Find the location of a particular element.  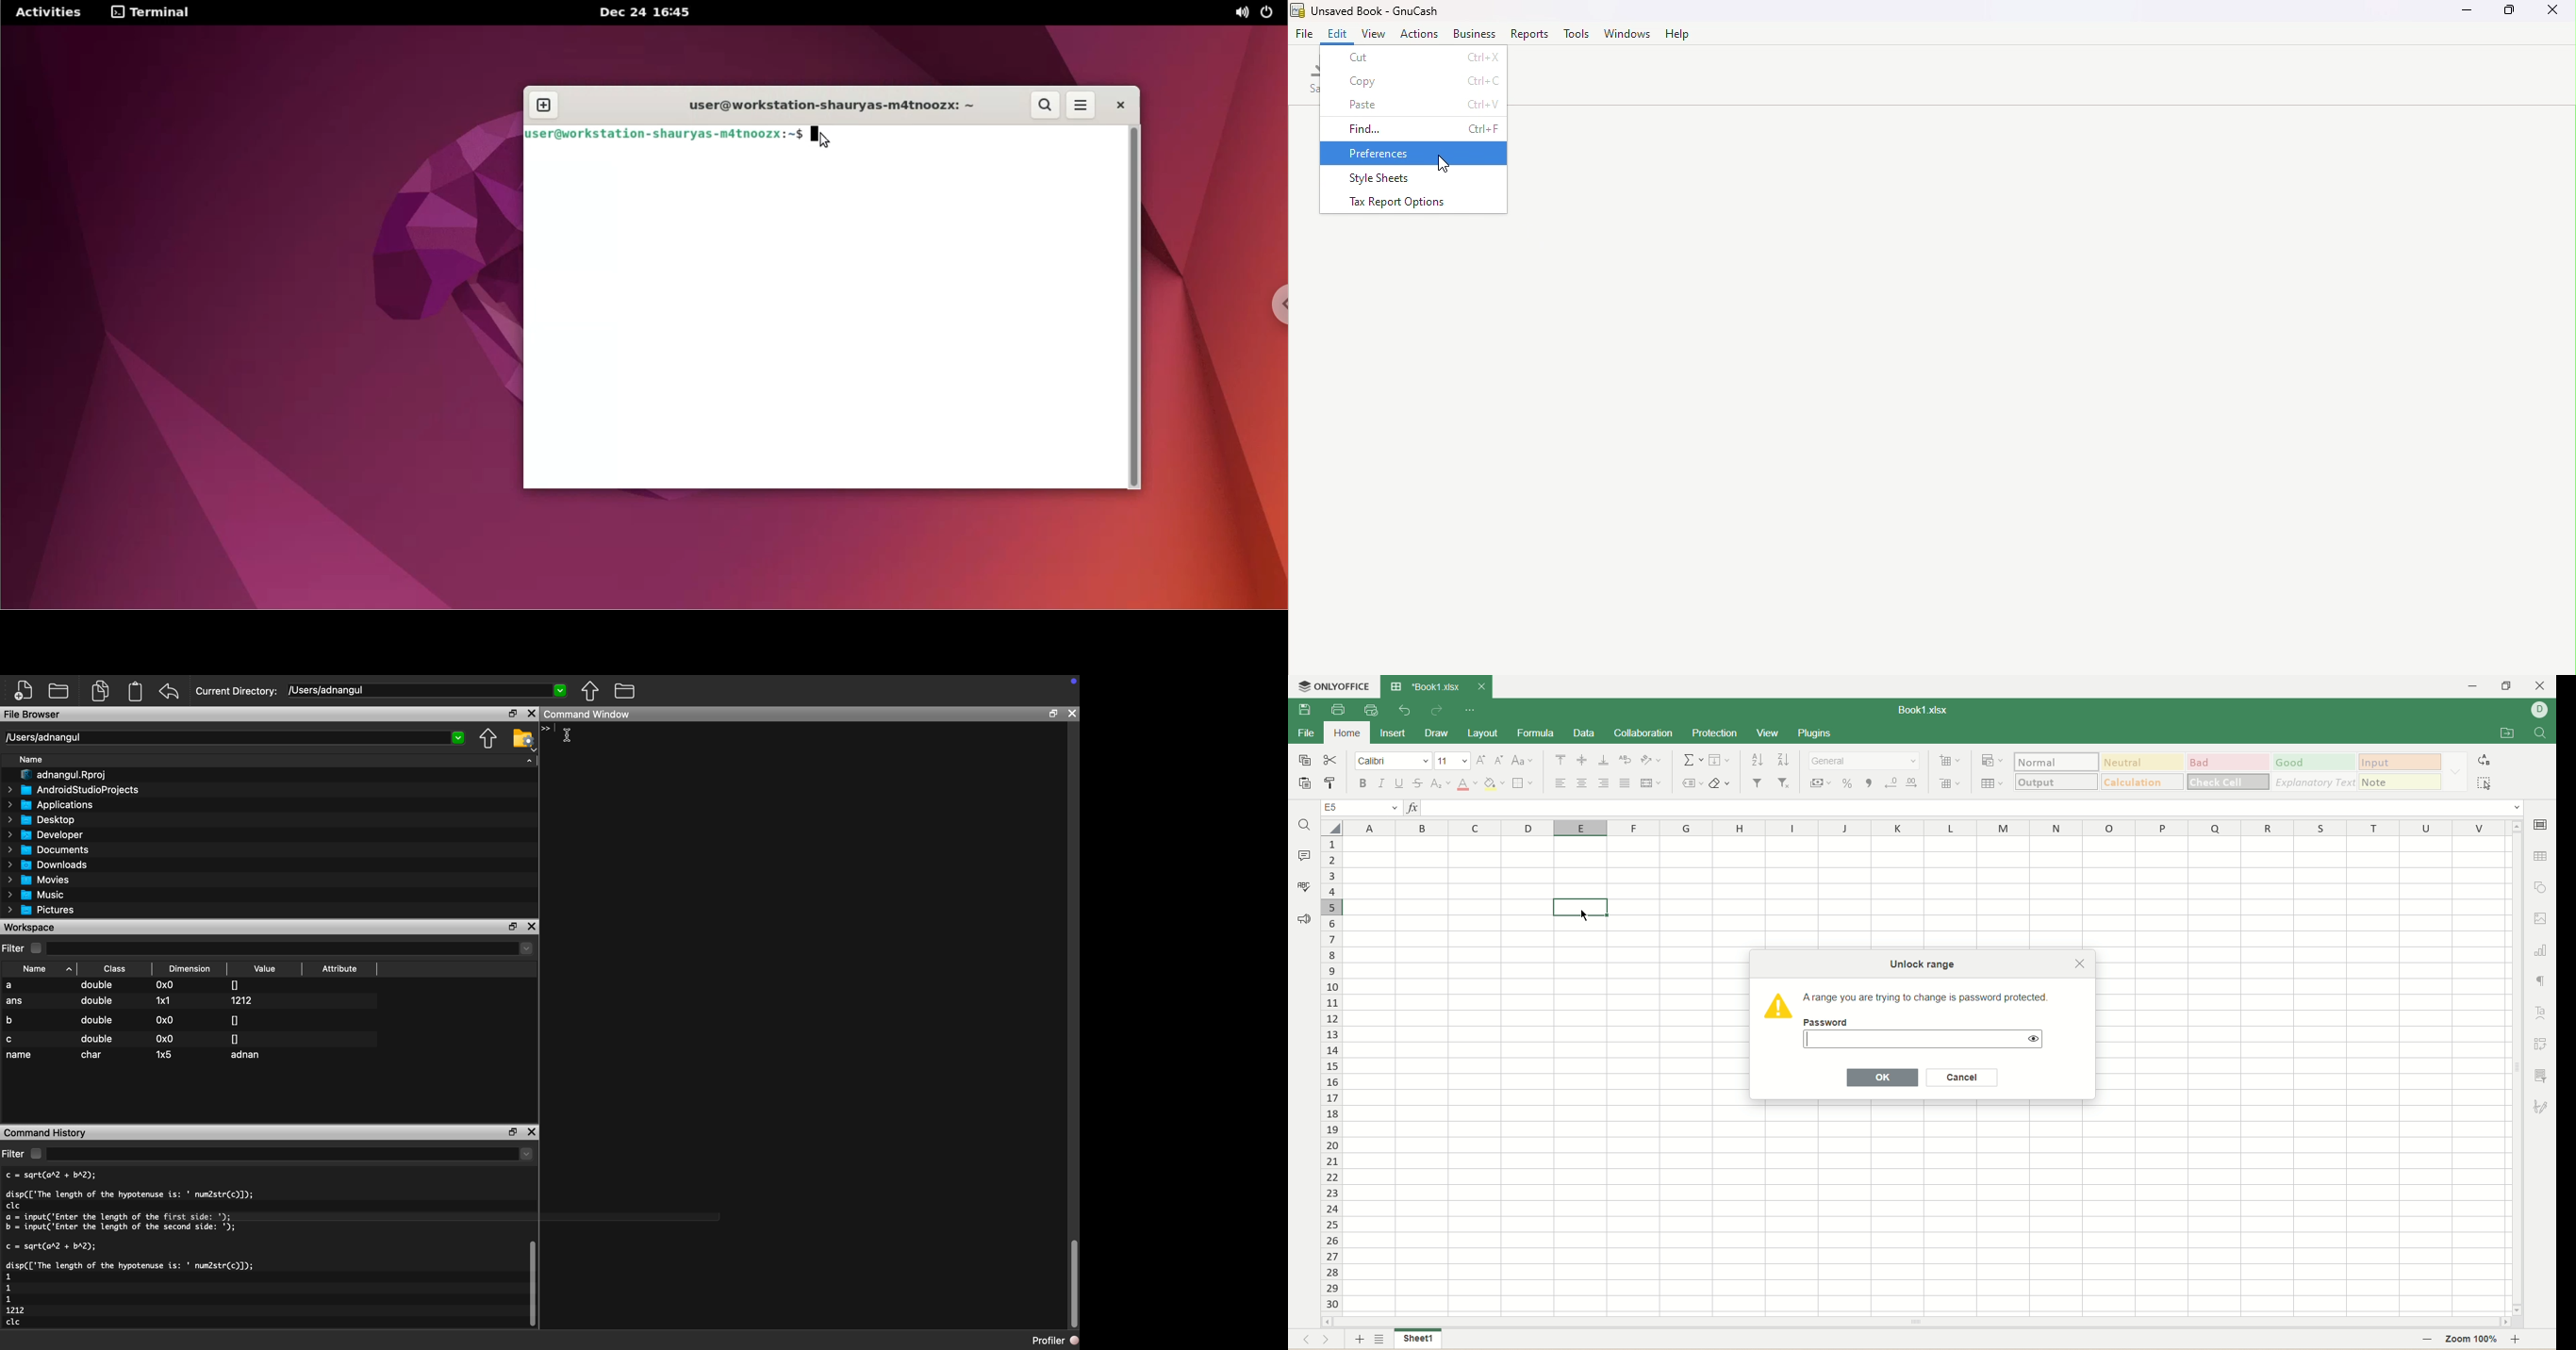

layout is located at coordinates (1484, 734).